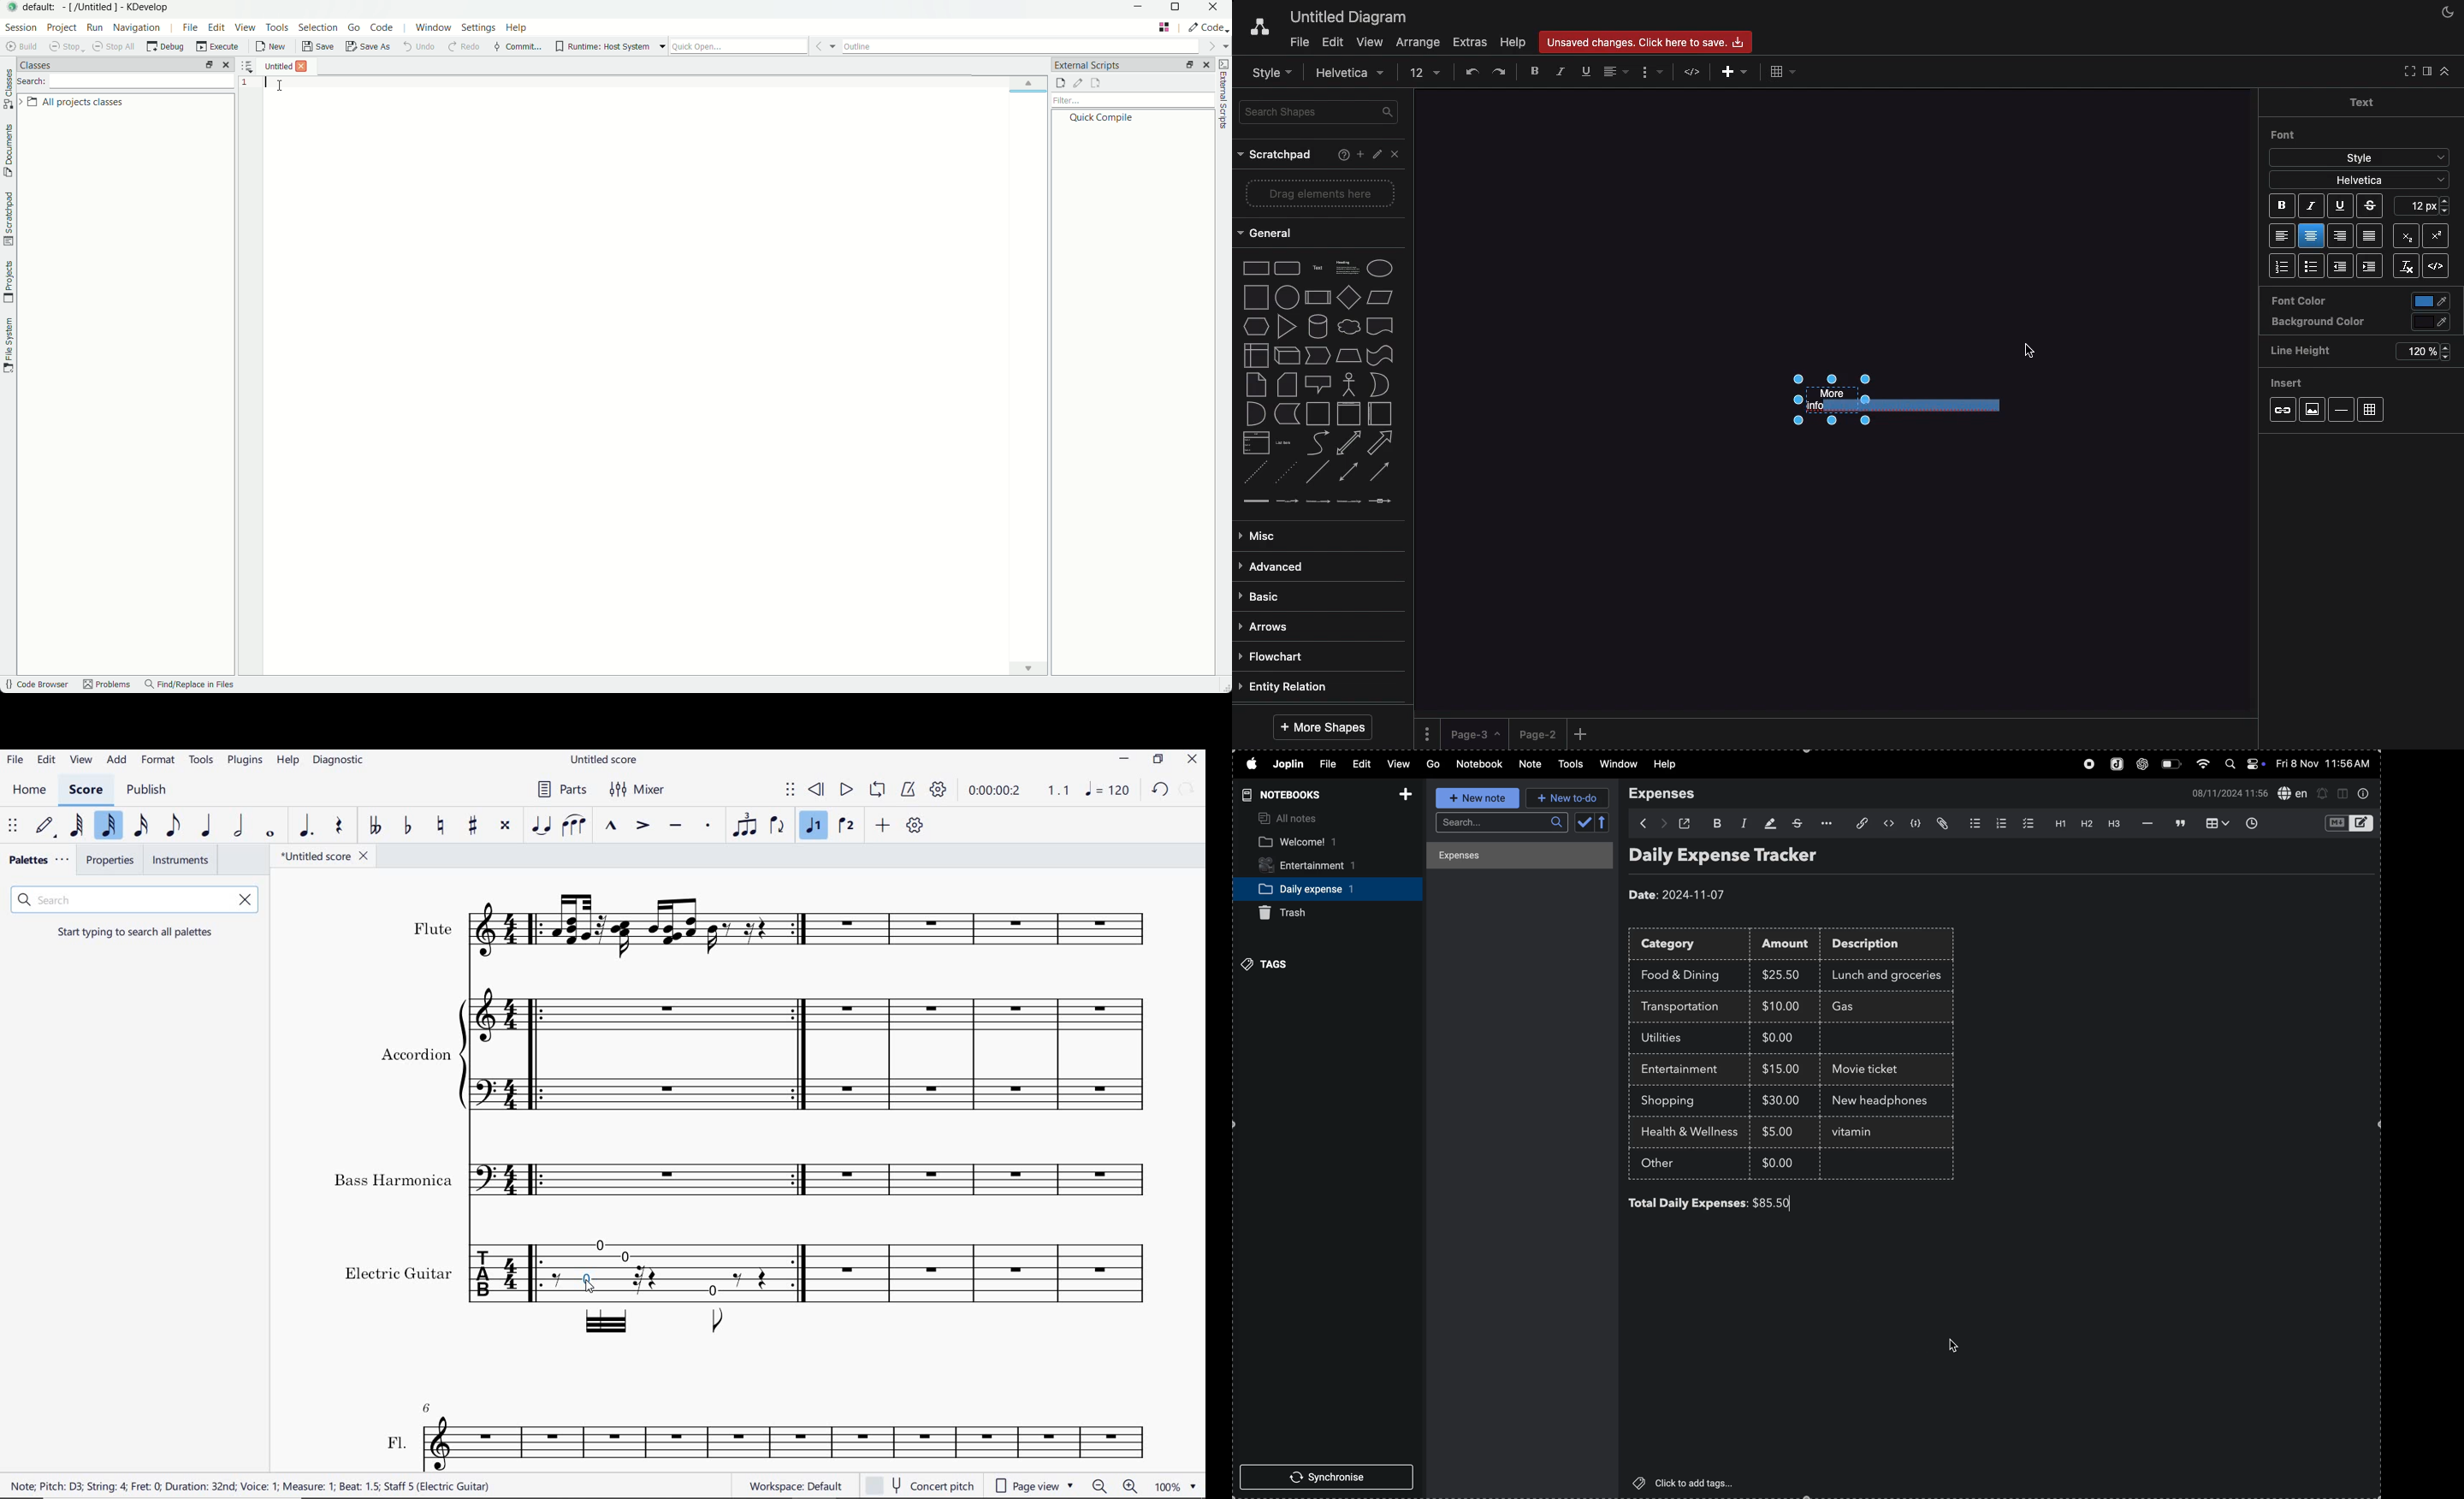 The height and width of the screenshot is (1512, 2464). Describe the element at coordinates (1318, 326) in the screenshot. I see `cylinder` at that location.